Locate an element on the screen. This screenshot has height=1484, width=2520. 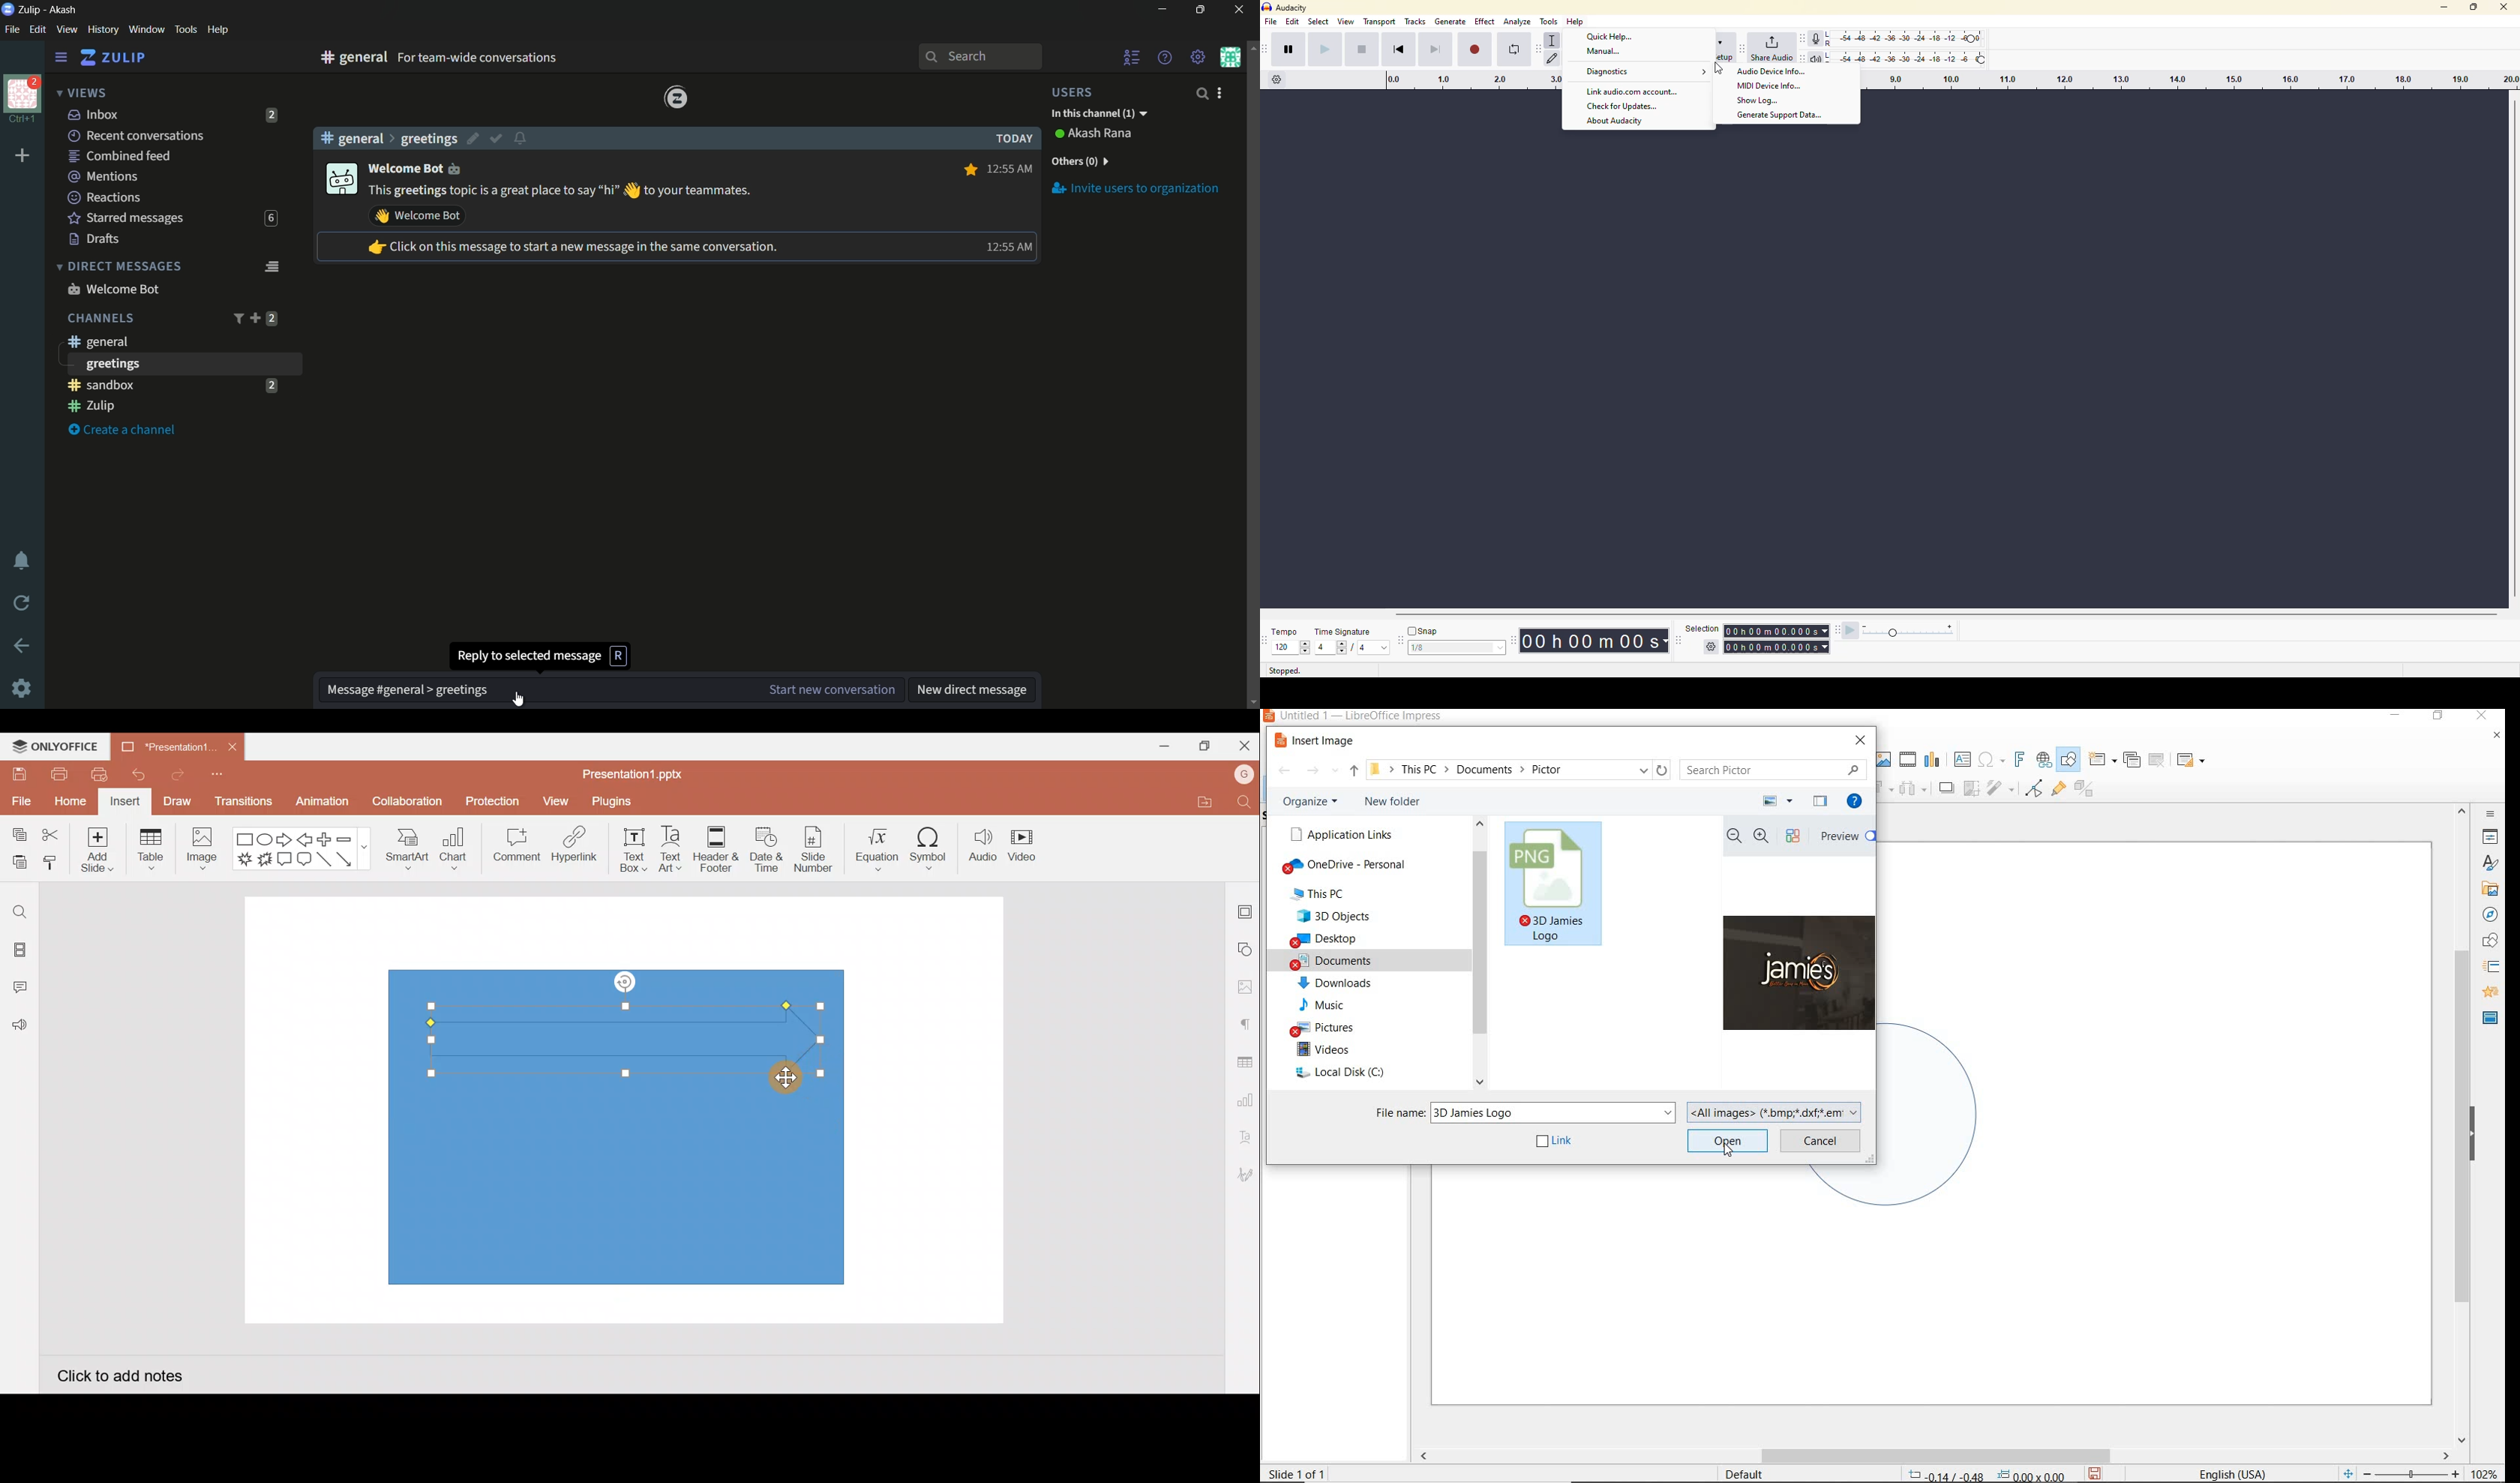
scrollbar is located at coordinates (2463, 1123).